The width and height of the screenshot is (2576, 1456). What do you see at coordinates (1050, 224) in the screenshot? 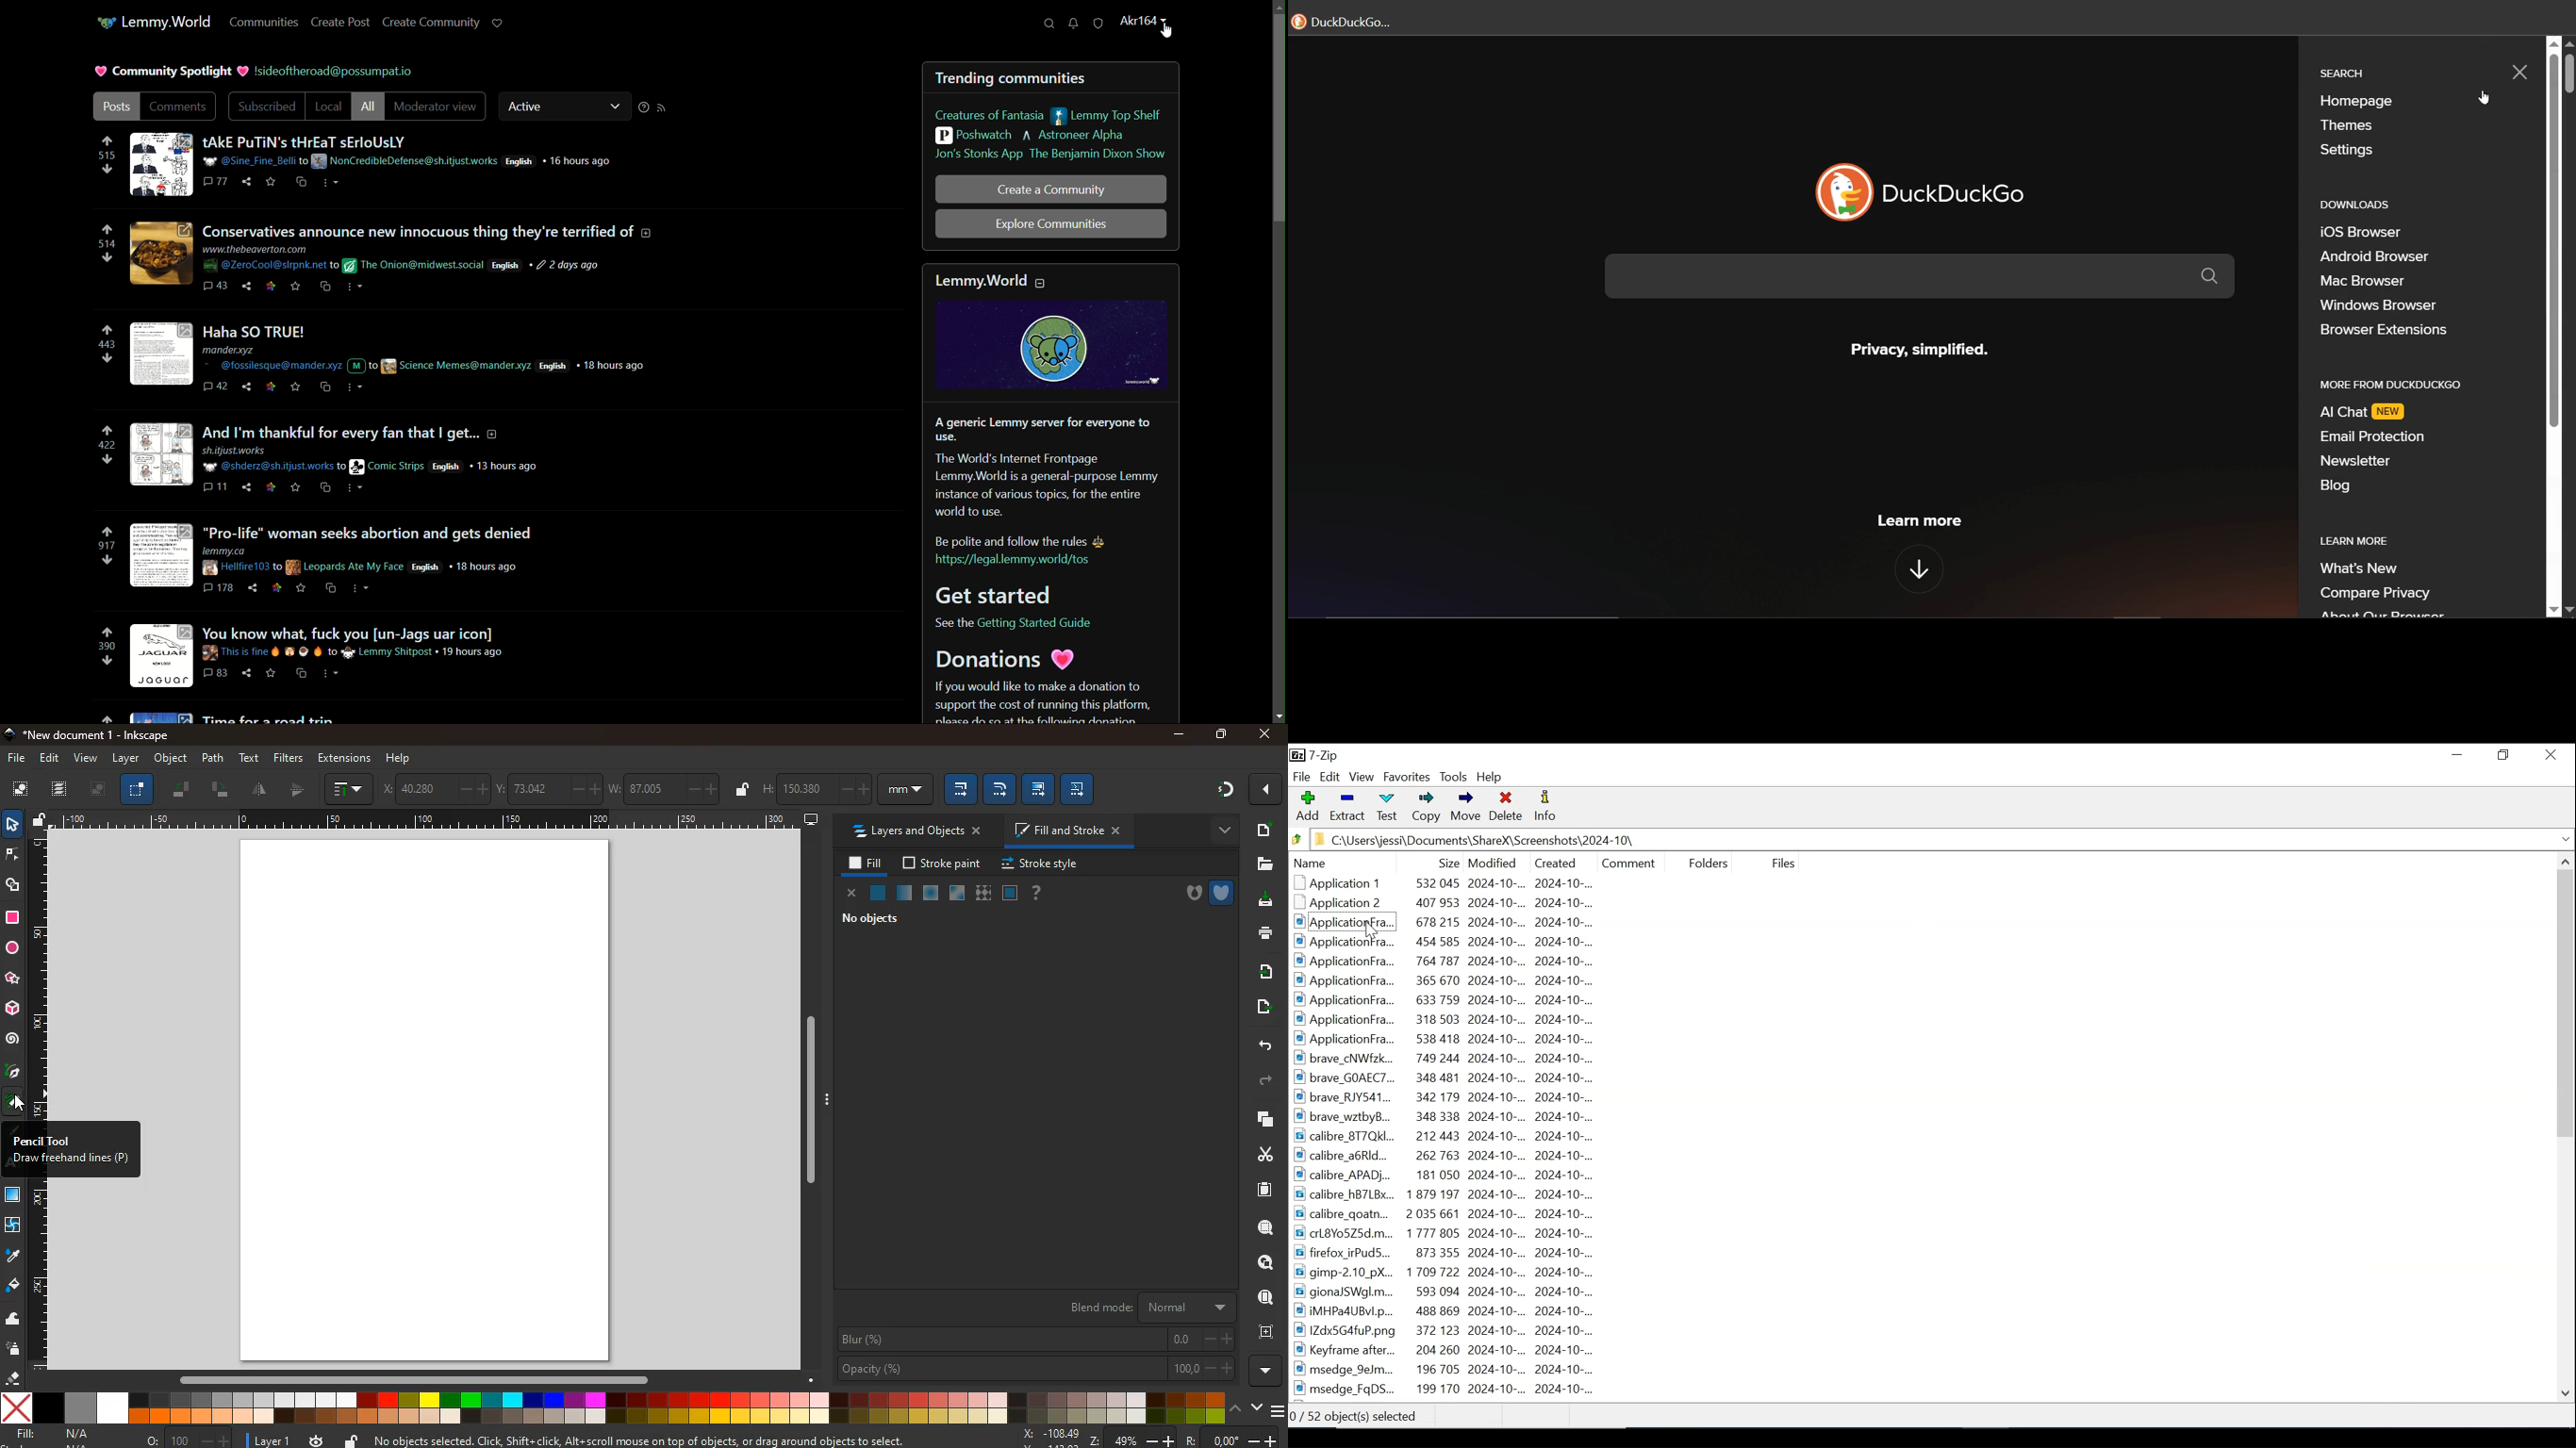
I see `explore communities` at bounding box center [1050, 224].